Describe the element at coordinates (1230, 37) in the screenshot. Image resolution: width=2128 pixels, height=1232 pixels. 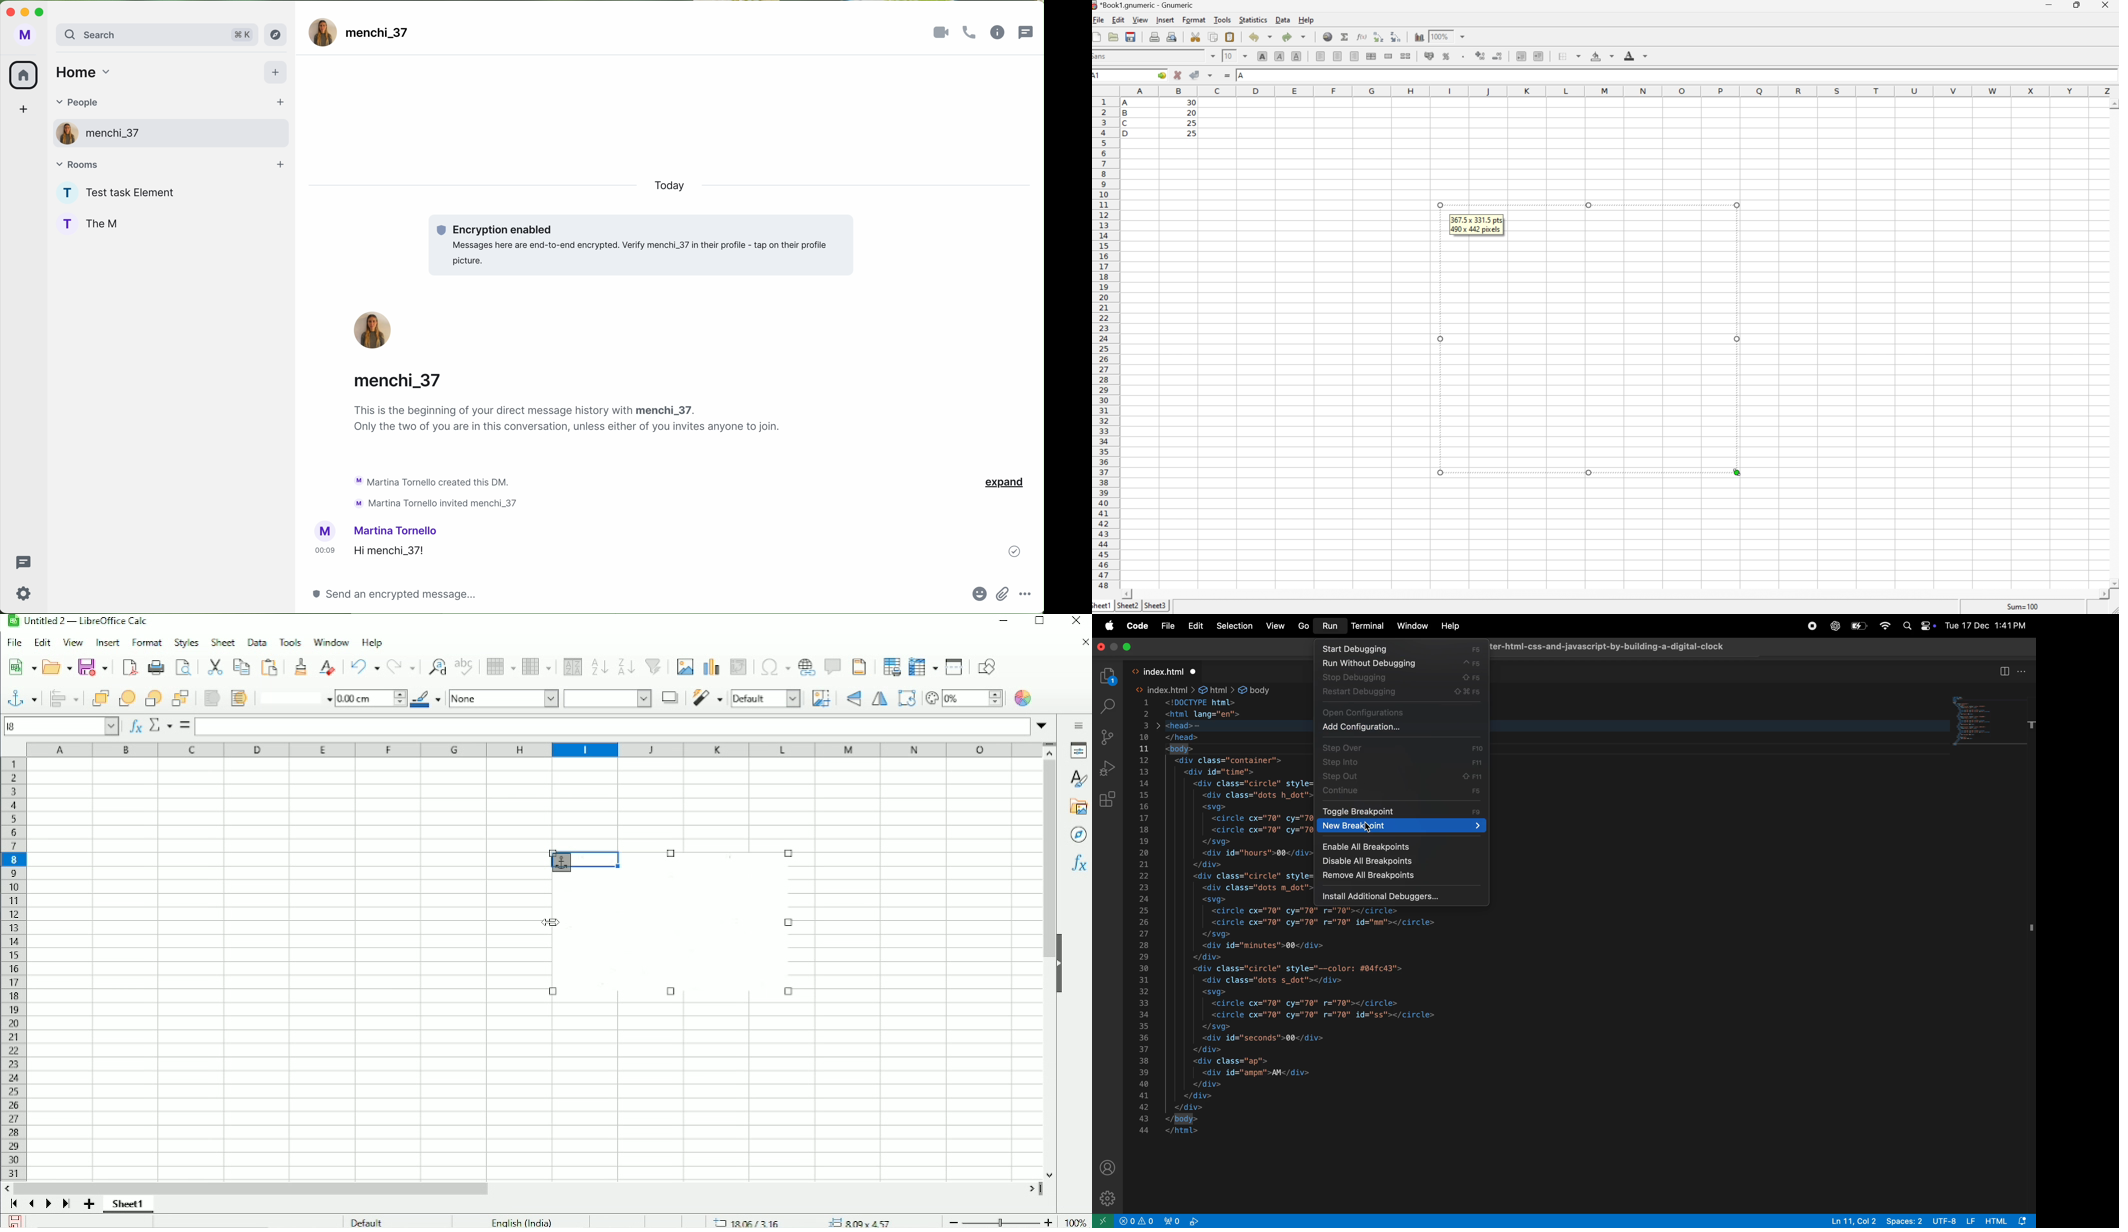
I see `Paste the clipboard` at that location.